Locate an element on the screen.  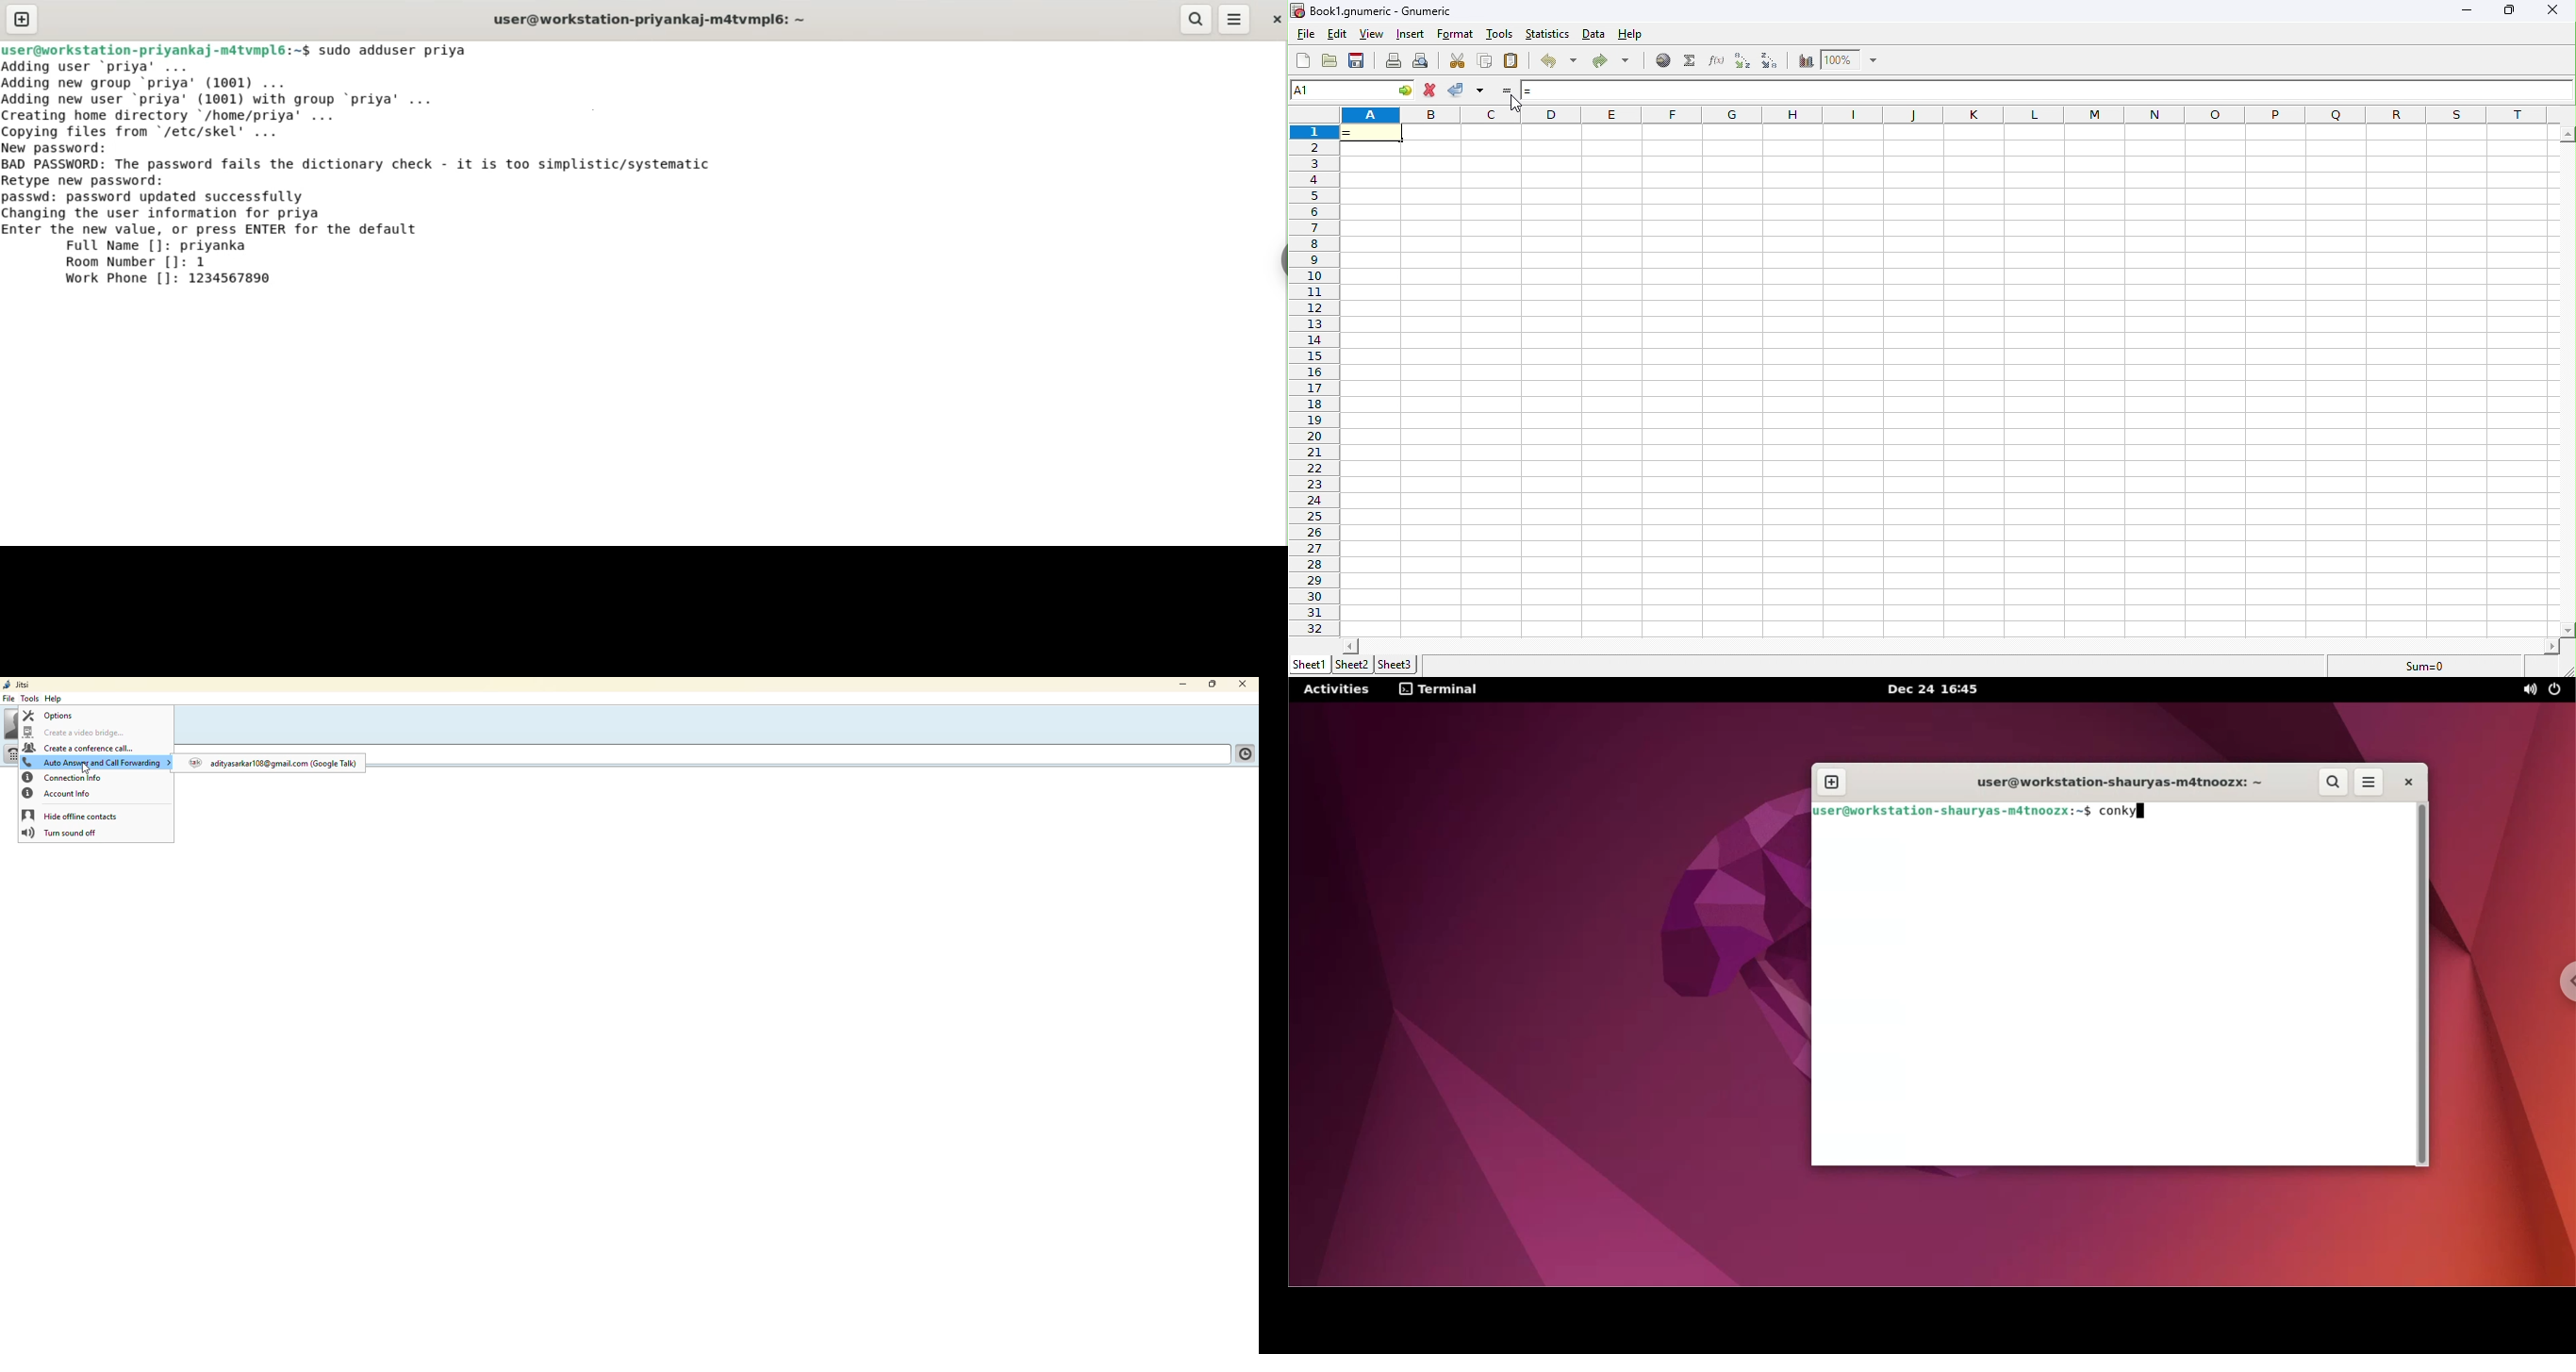
minimize is located at coordinates (2464, 10).